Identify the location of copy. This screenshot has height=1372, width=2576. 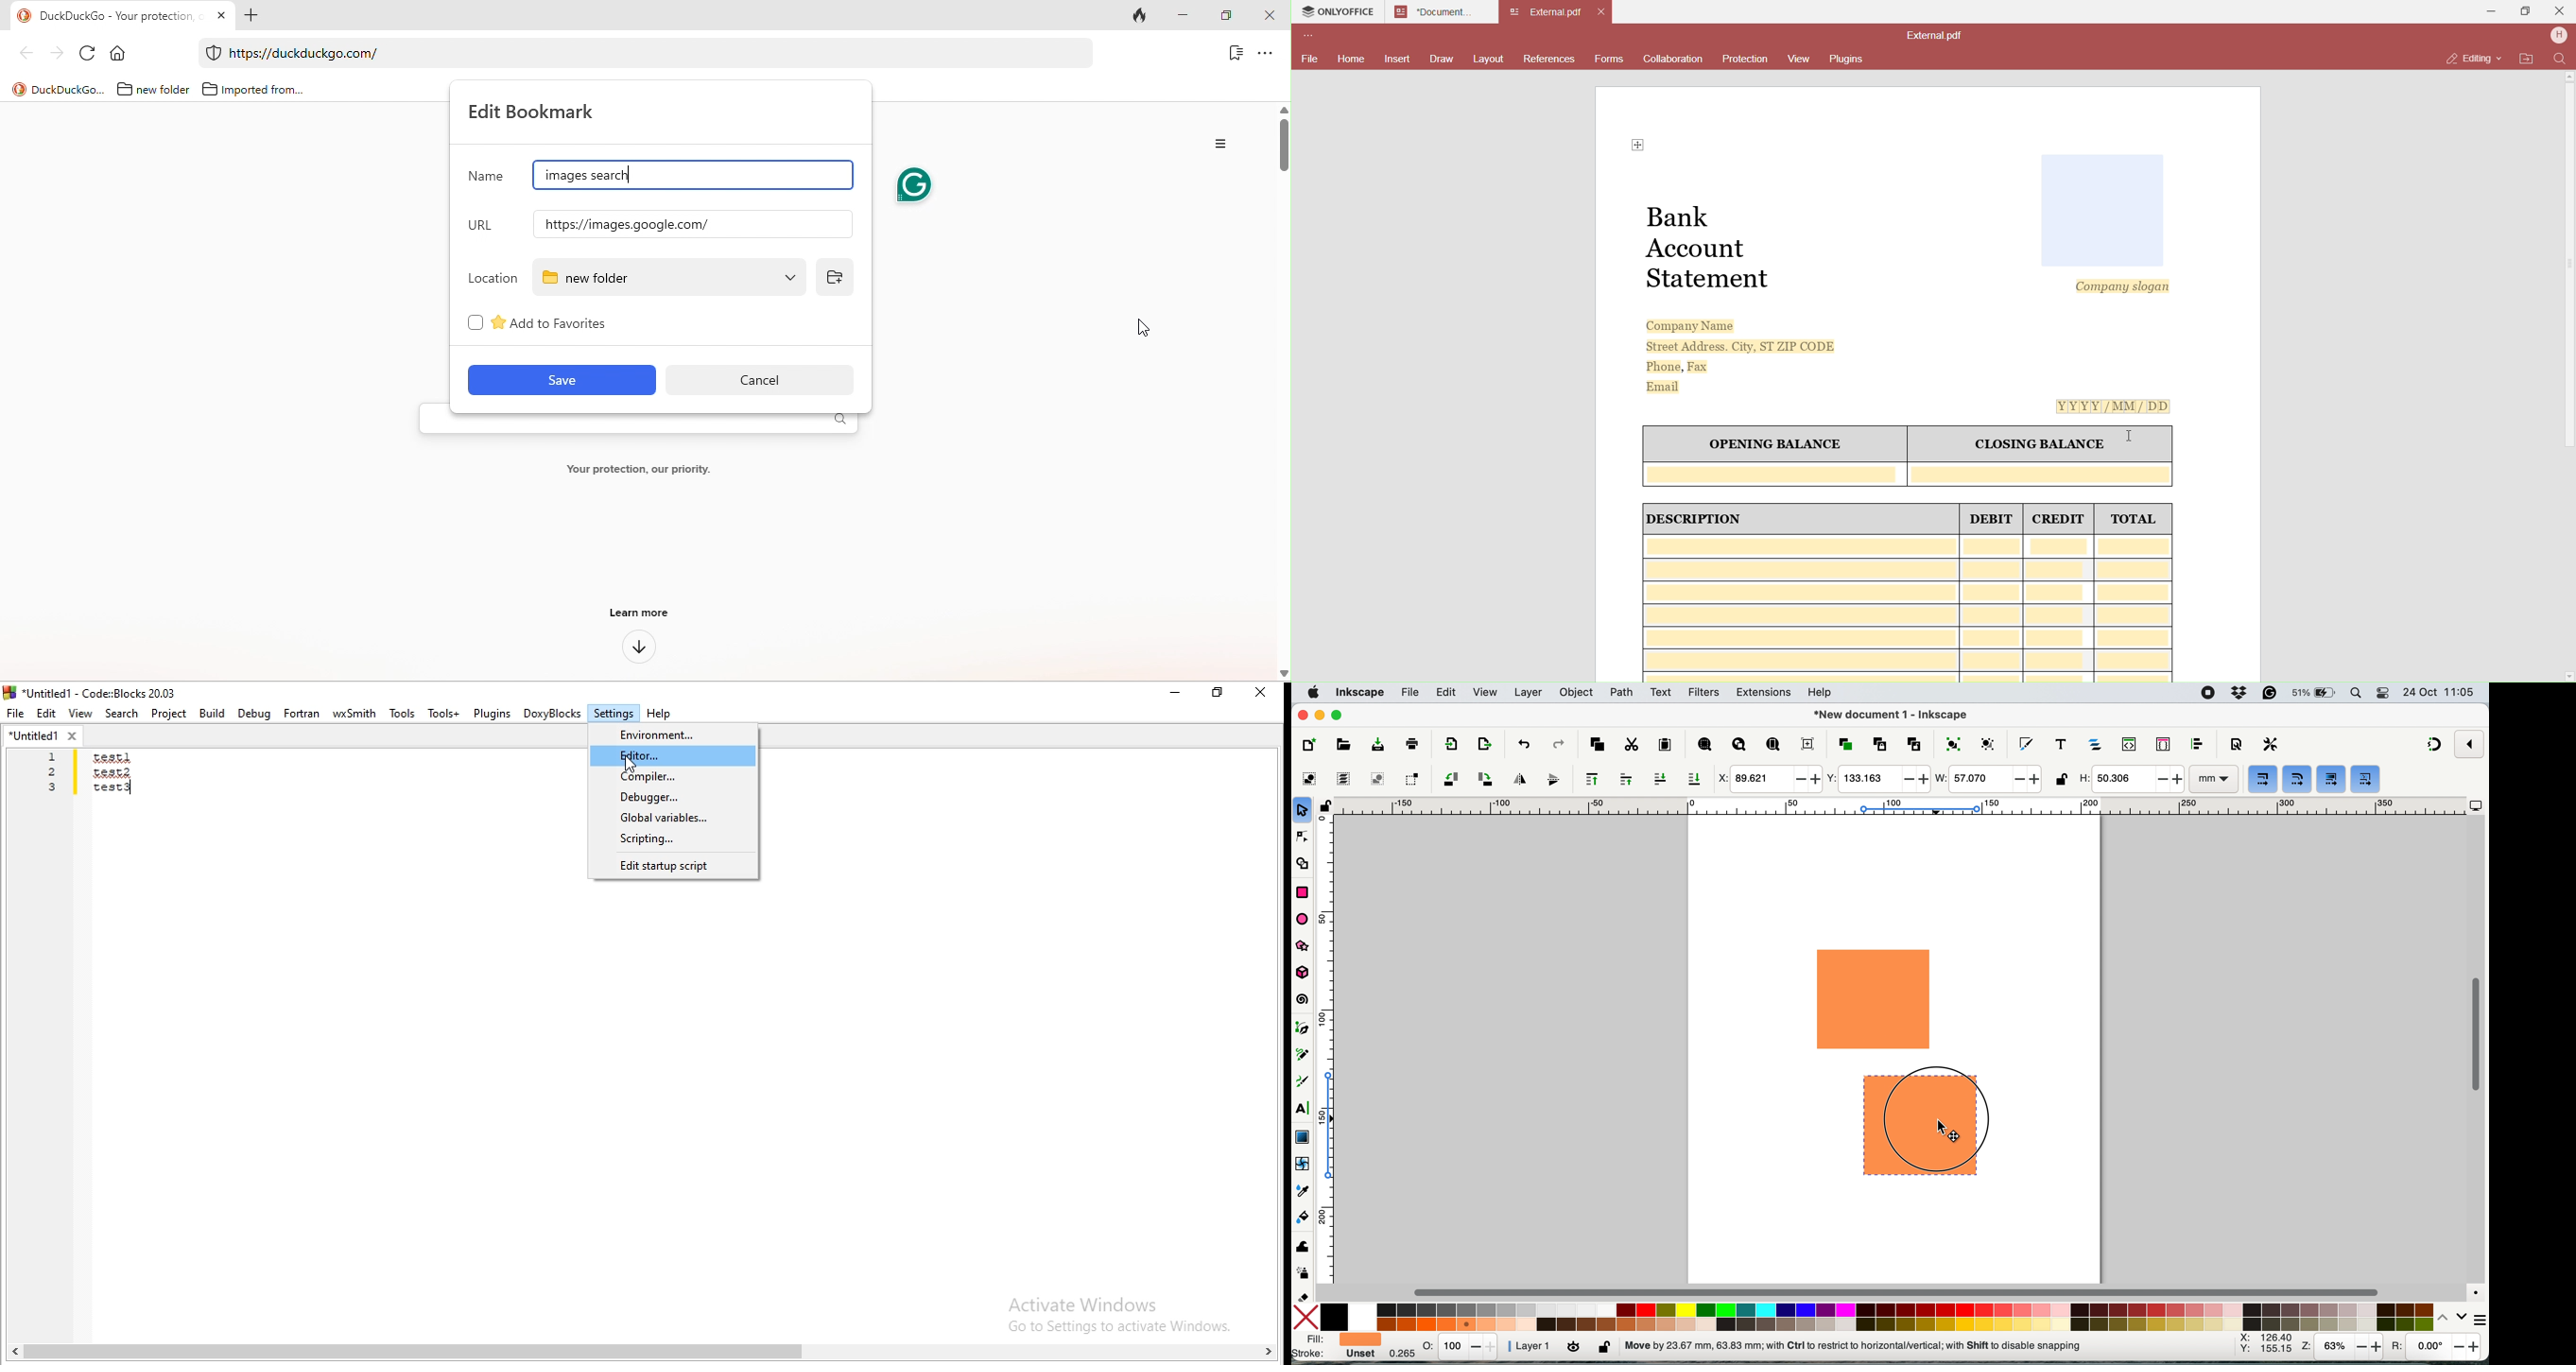
(1597, 743).